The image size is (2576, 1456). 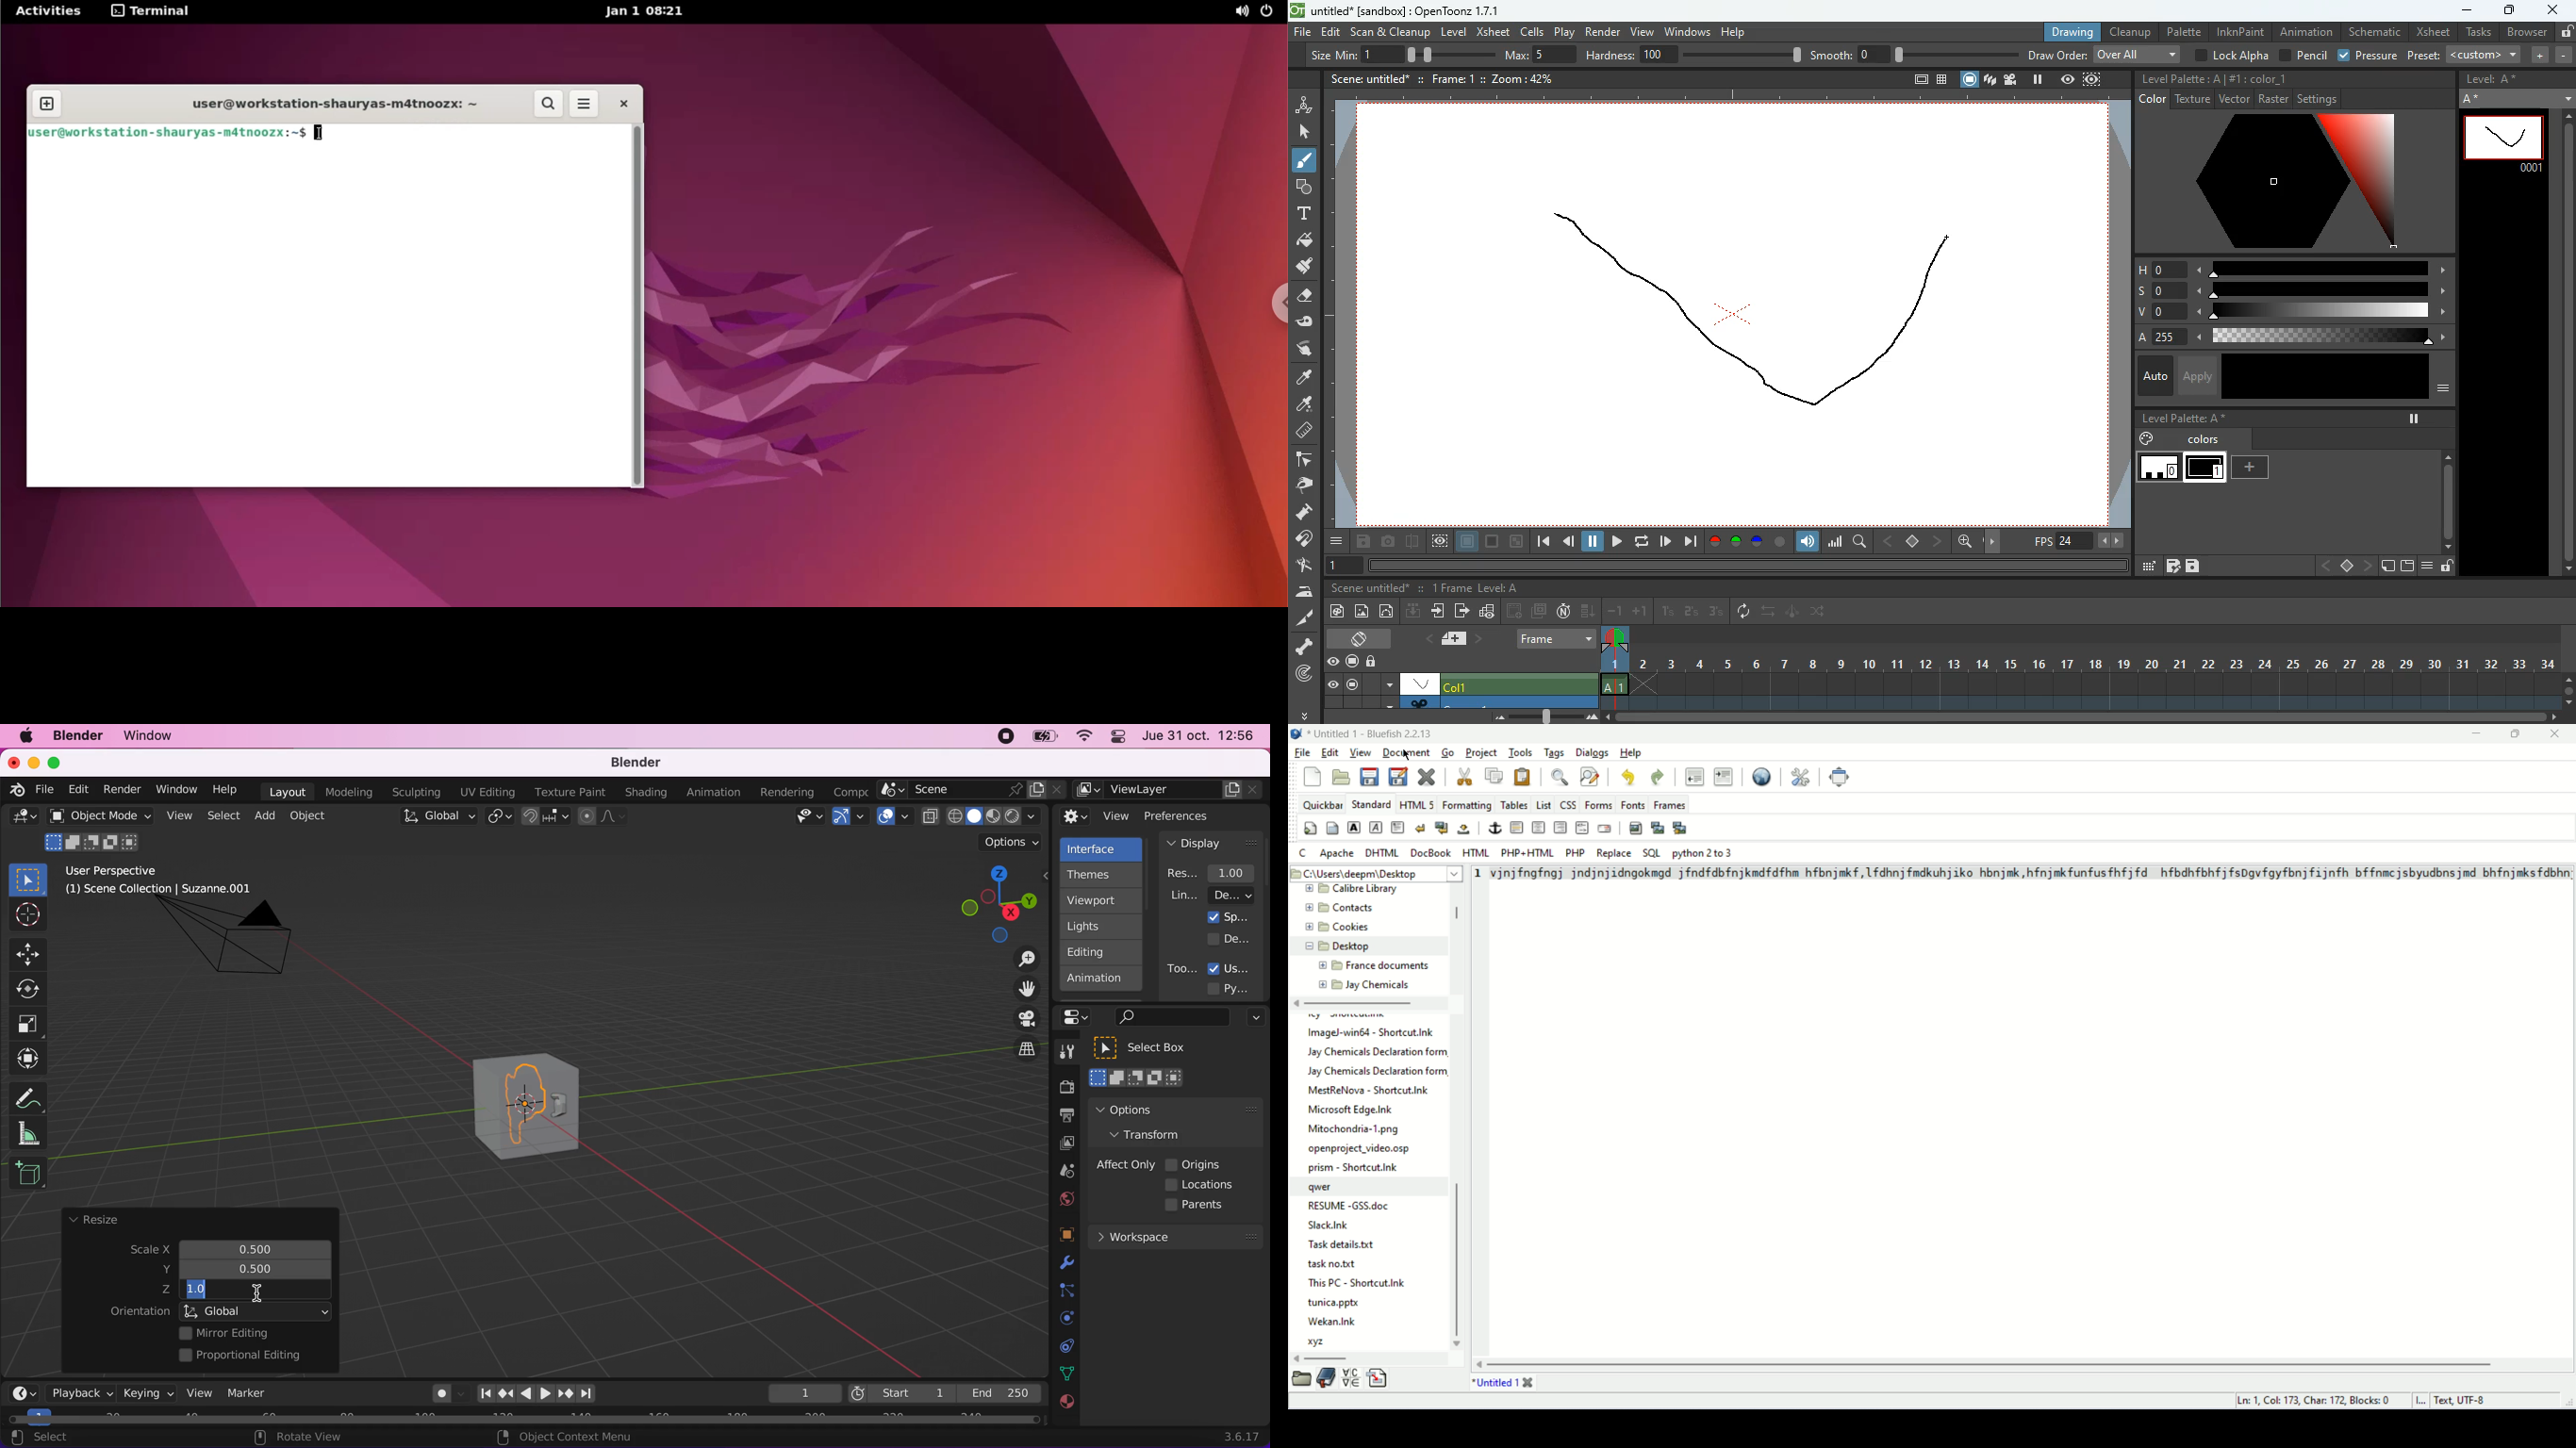 I want to click on HTML, so click(x=1477, y=852).